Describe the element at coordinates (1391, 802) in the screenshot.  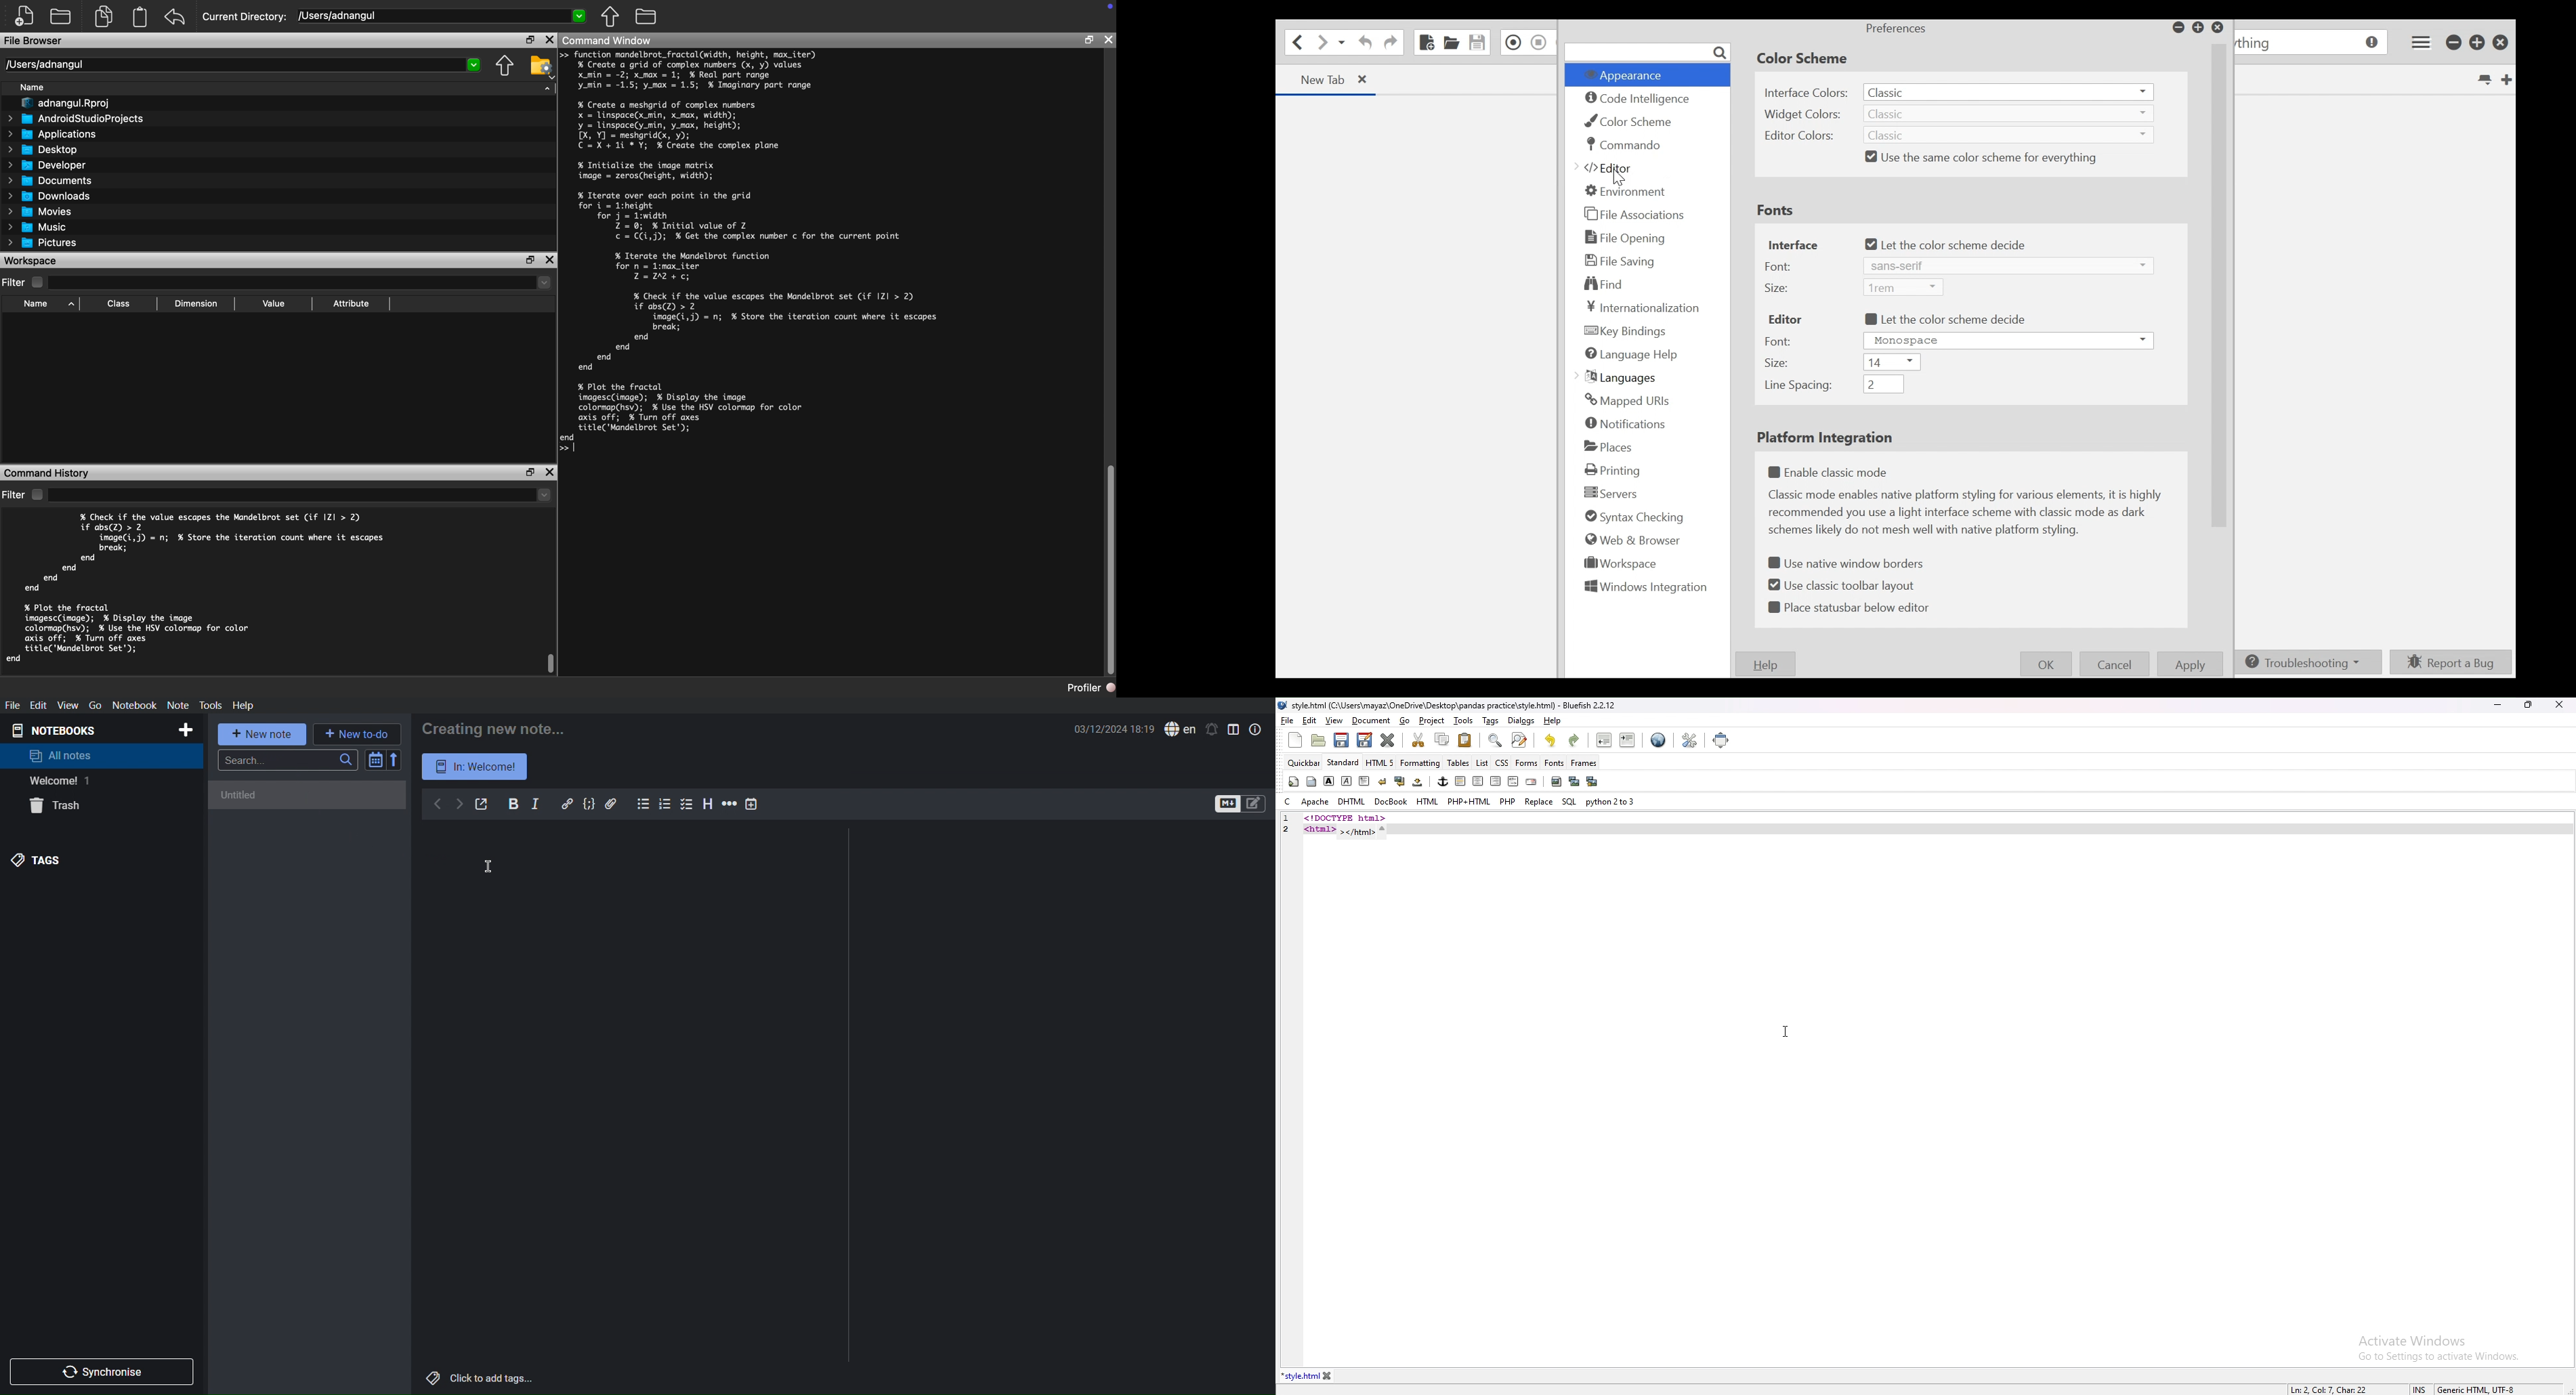
I see `docbook` at that location.